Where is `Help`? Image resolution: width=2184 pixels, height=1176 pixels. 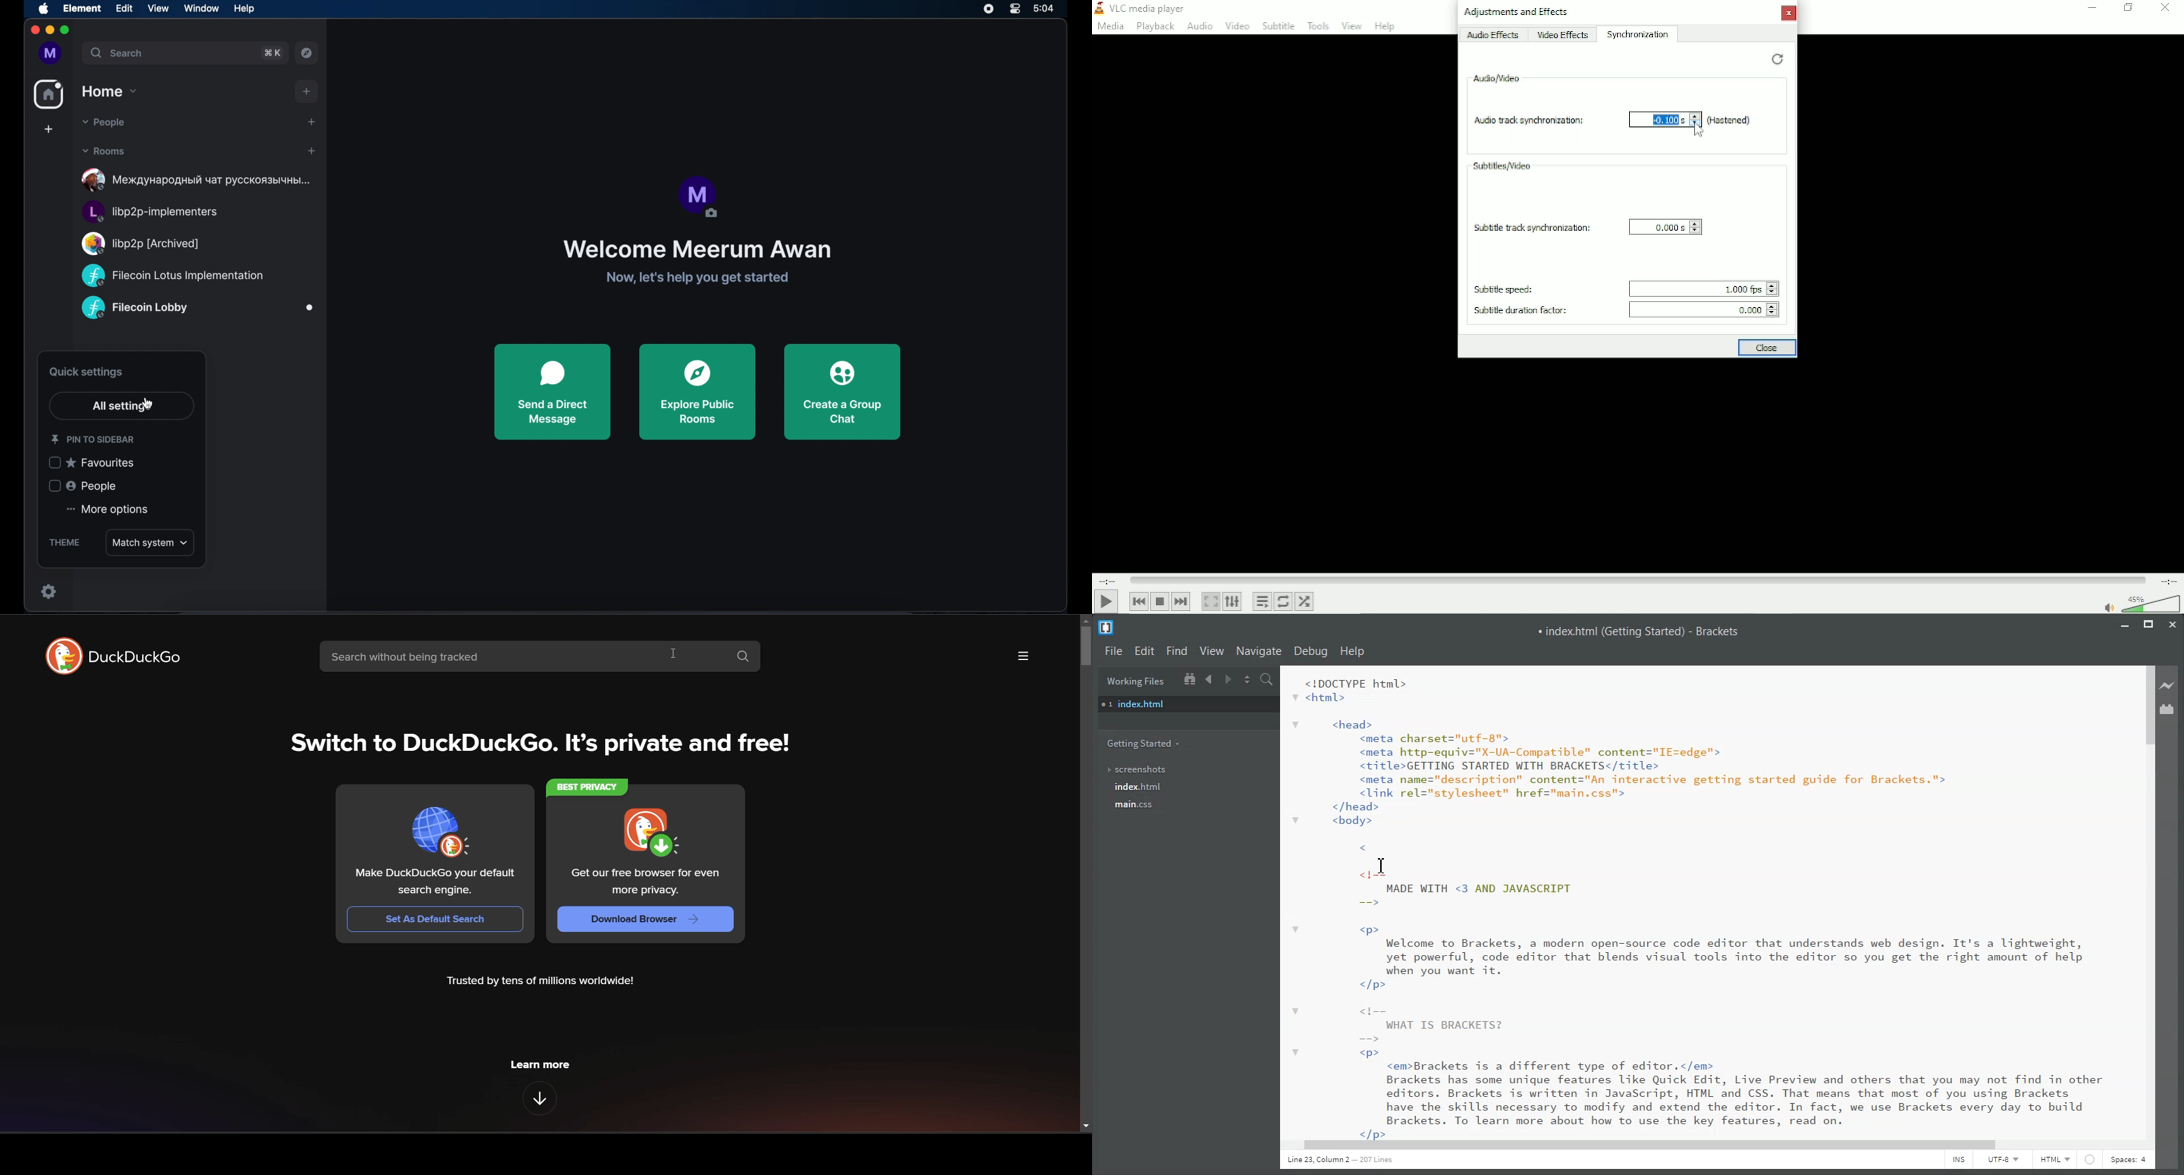 Help is located at coordinates (1353, 651).